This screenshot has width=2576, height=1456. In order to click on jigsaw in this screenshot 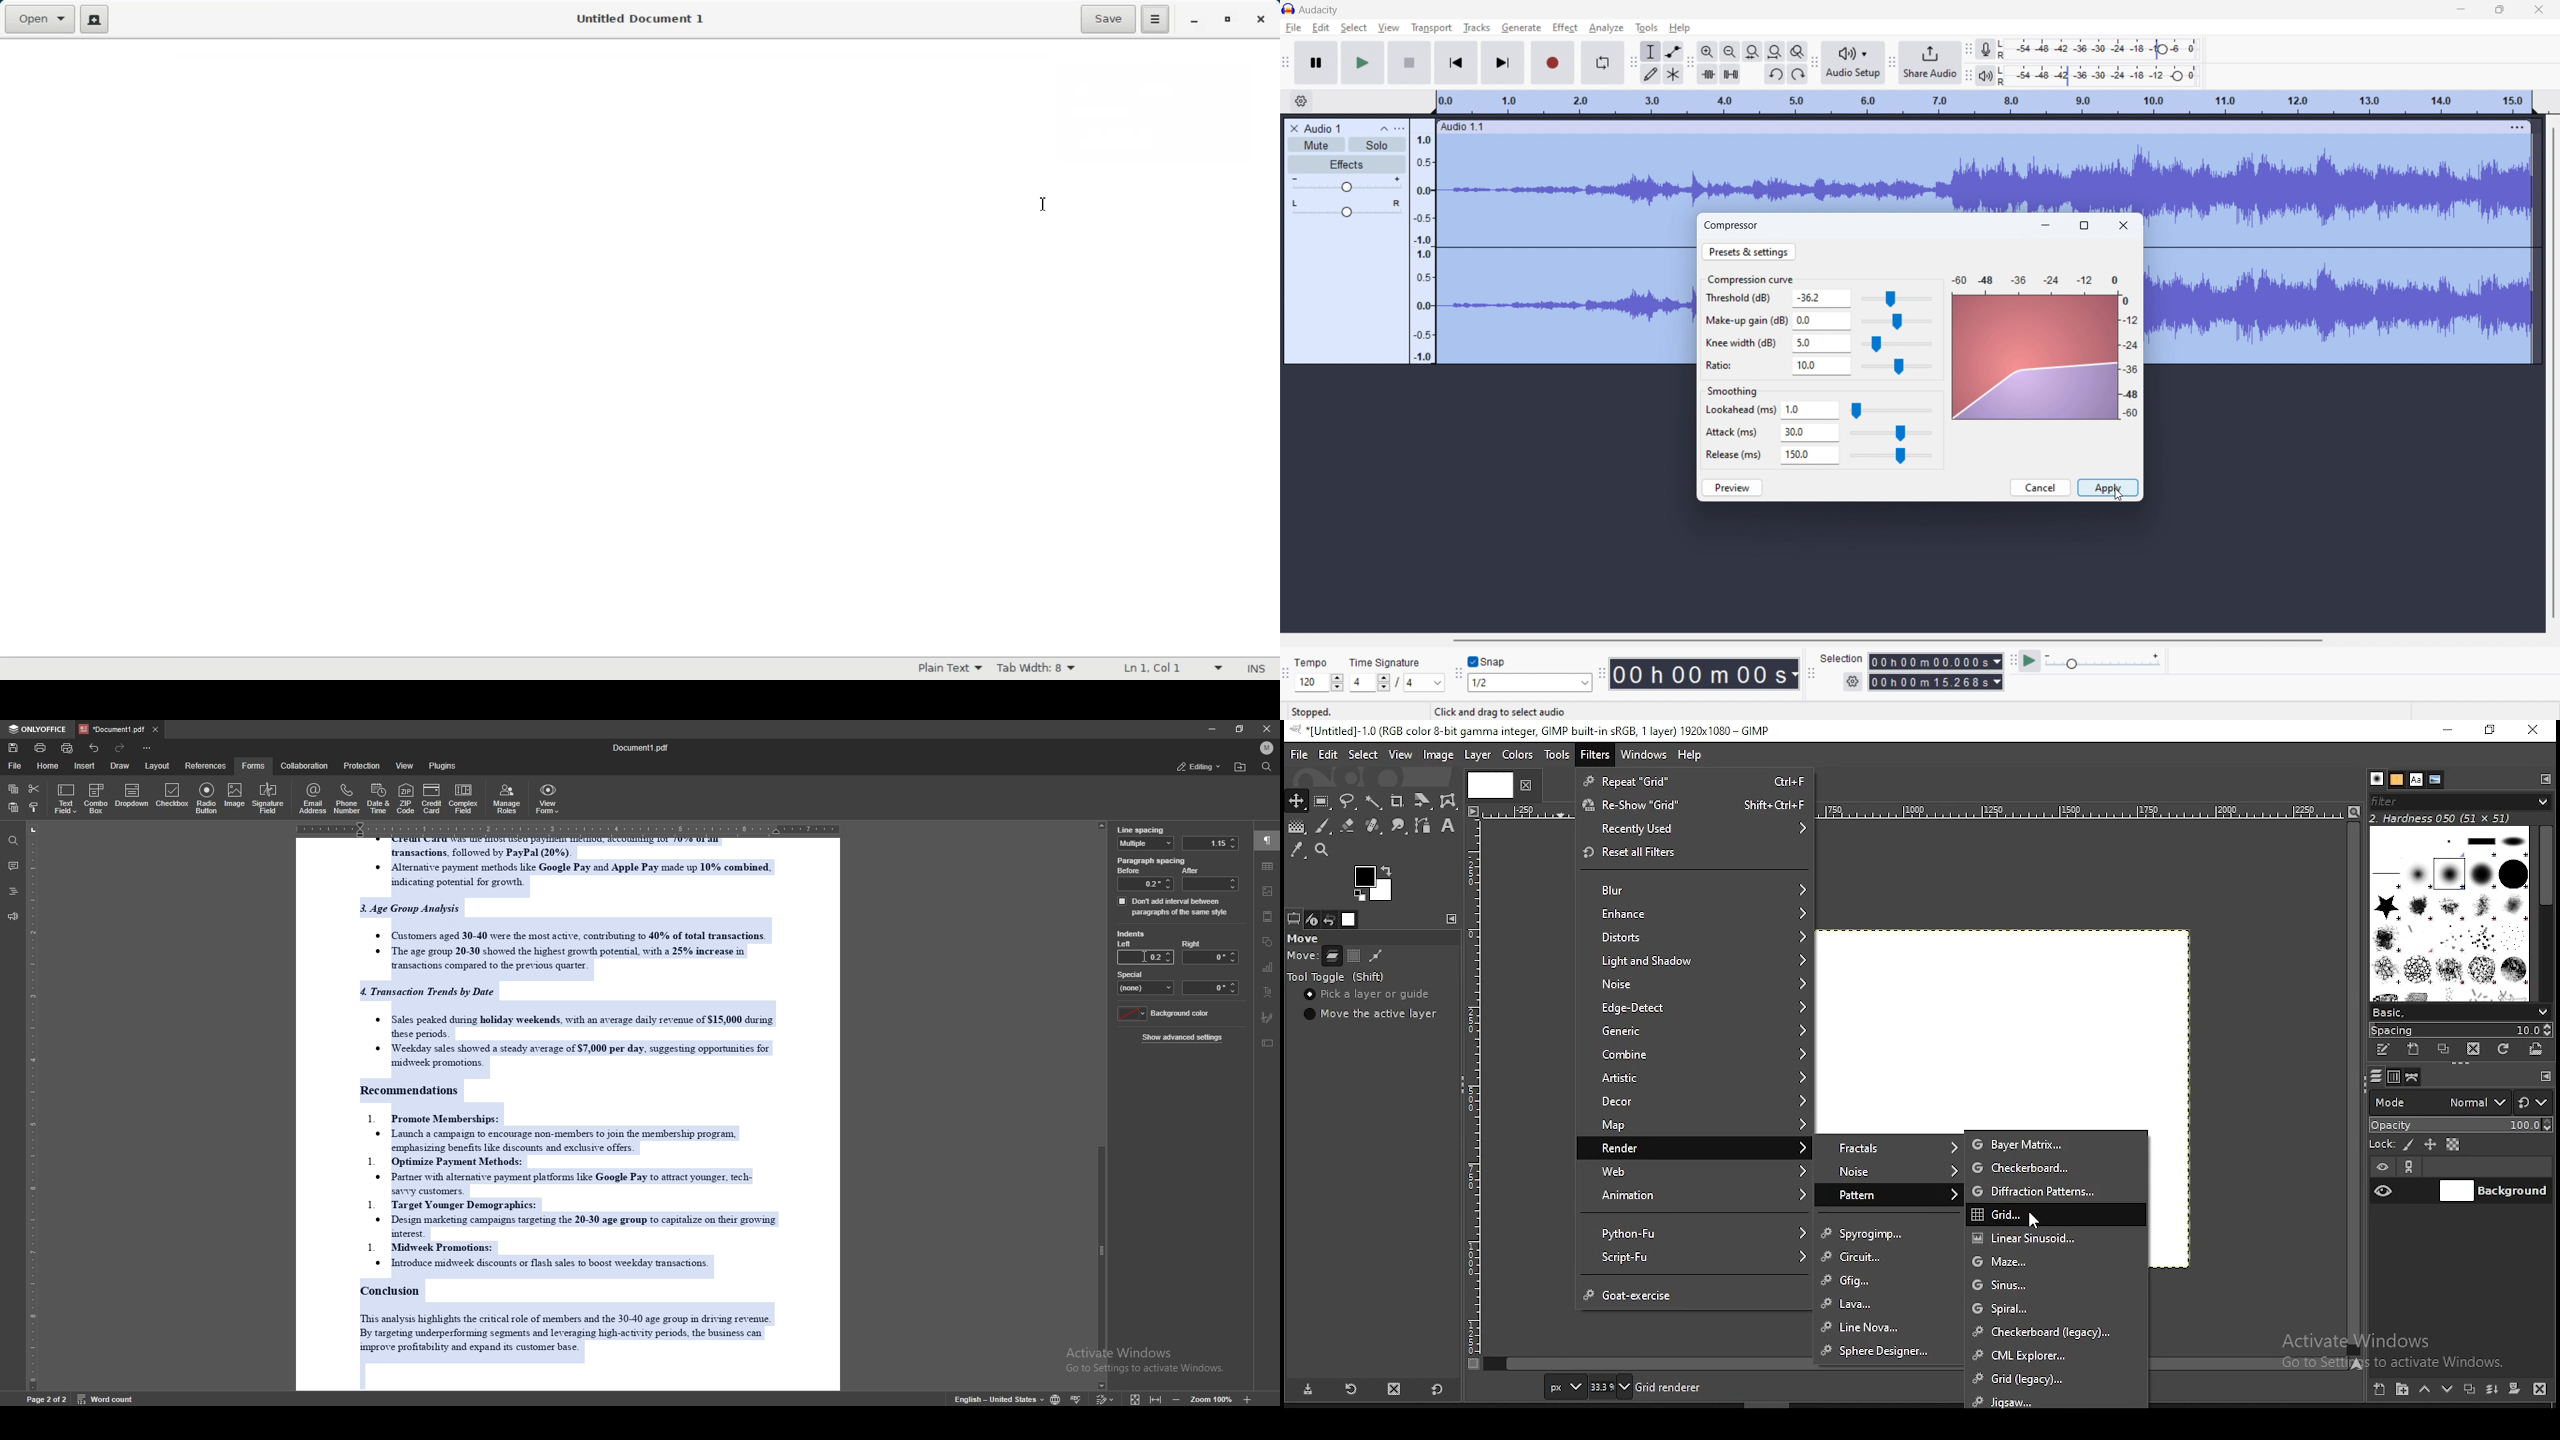, I will do `click(2054, 1399)`.